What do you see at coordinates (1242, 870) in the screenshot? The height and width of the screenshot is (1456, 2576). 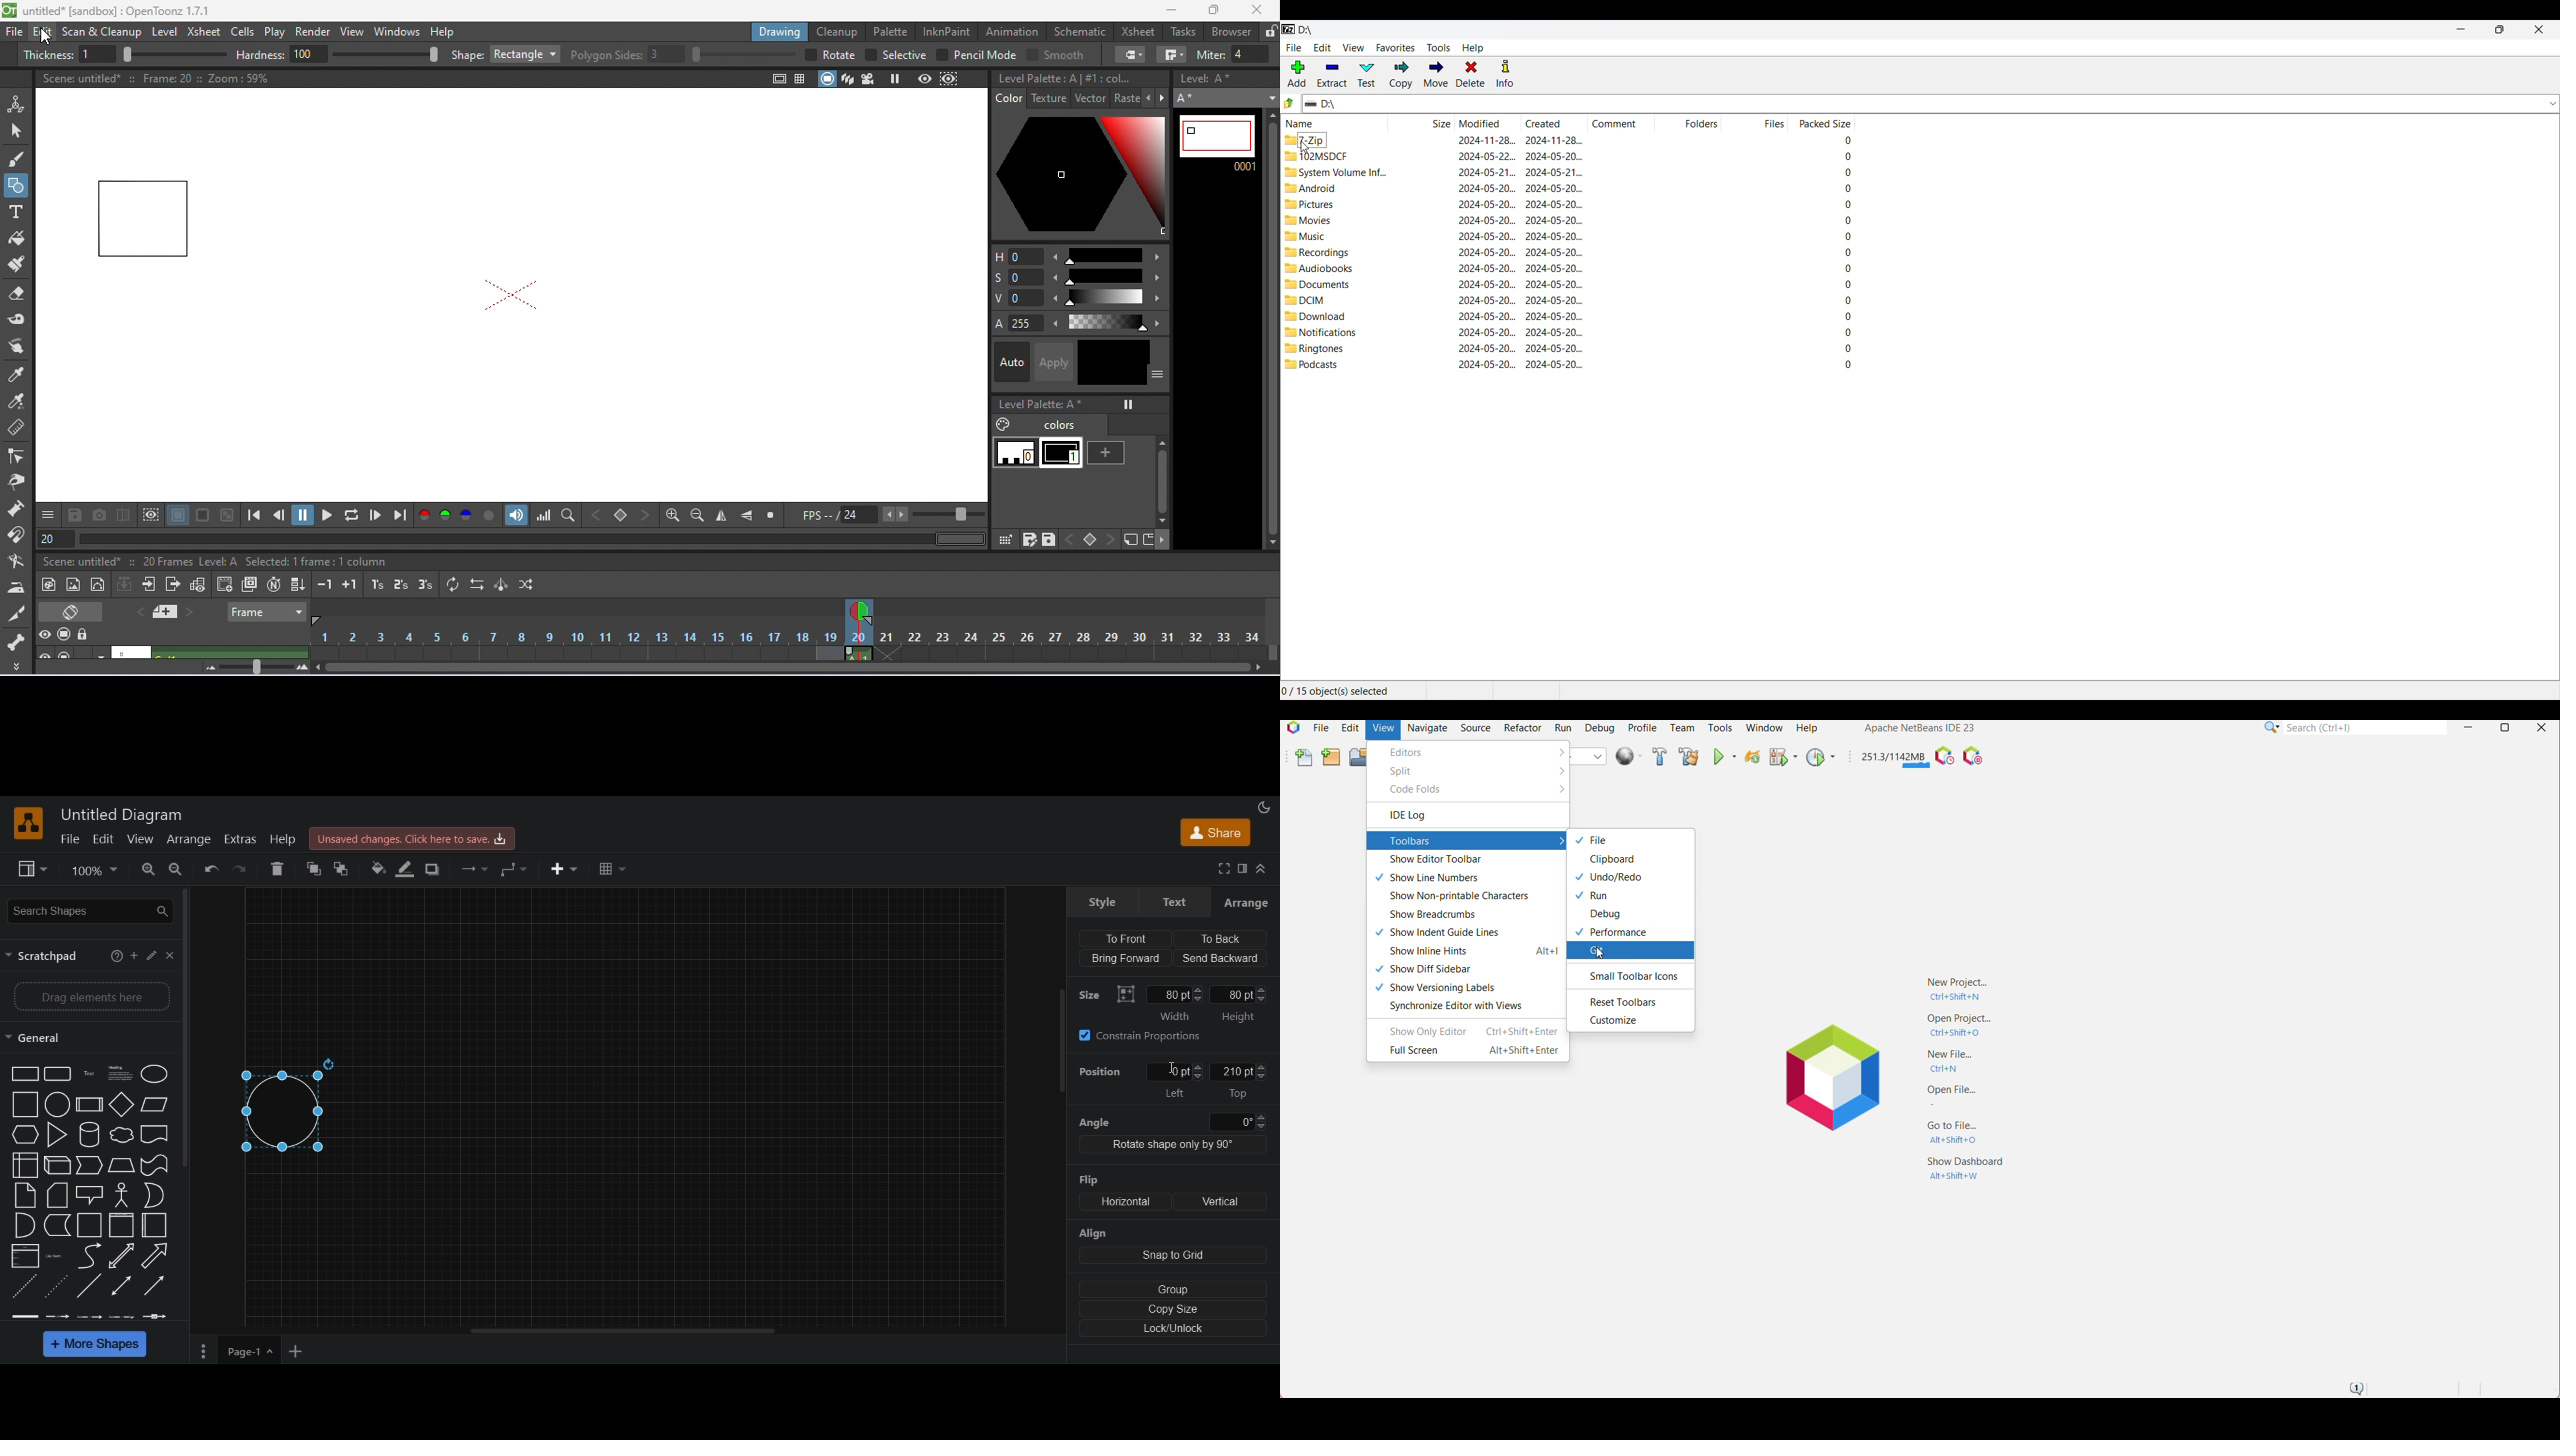 I see `format` at bounding box center [1242, 870].